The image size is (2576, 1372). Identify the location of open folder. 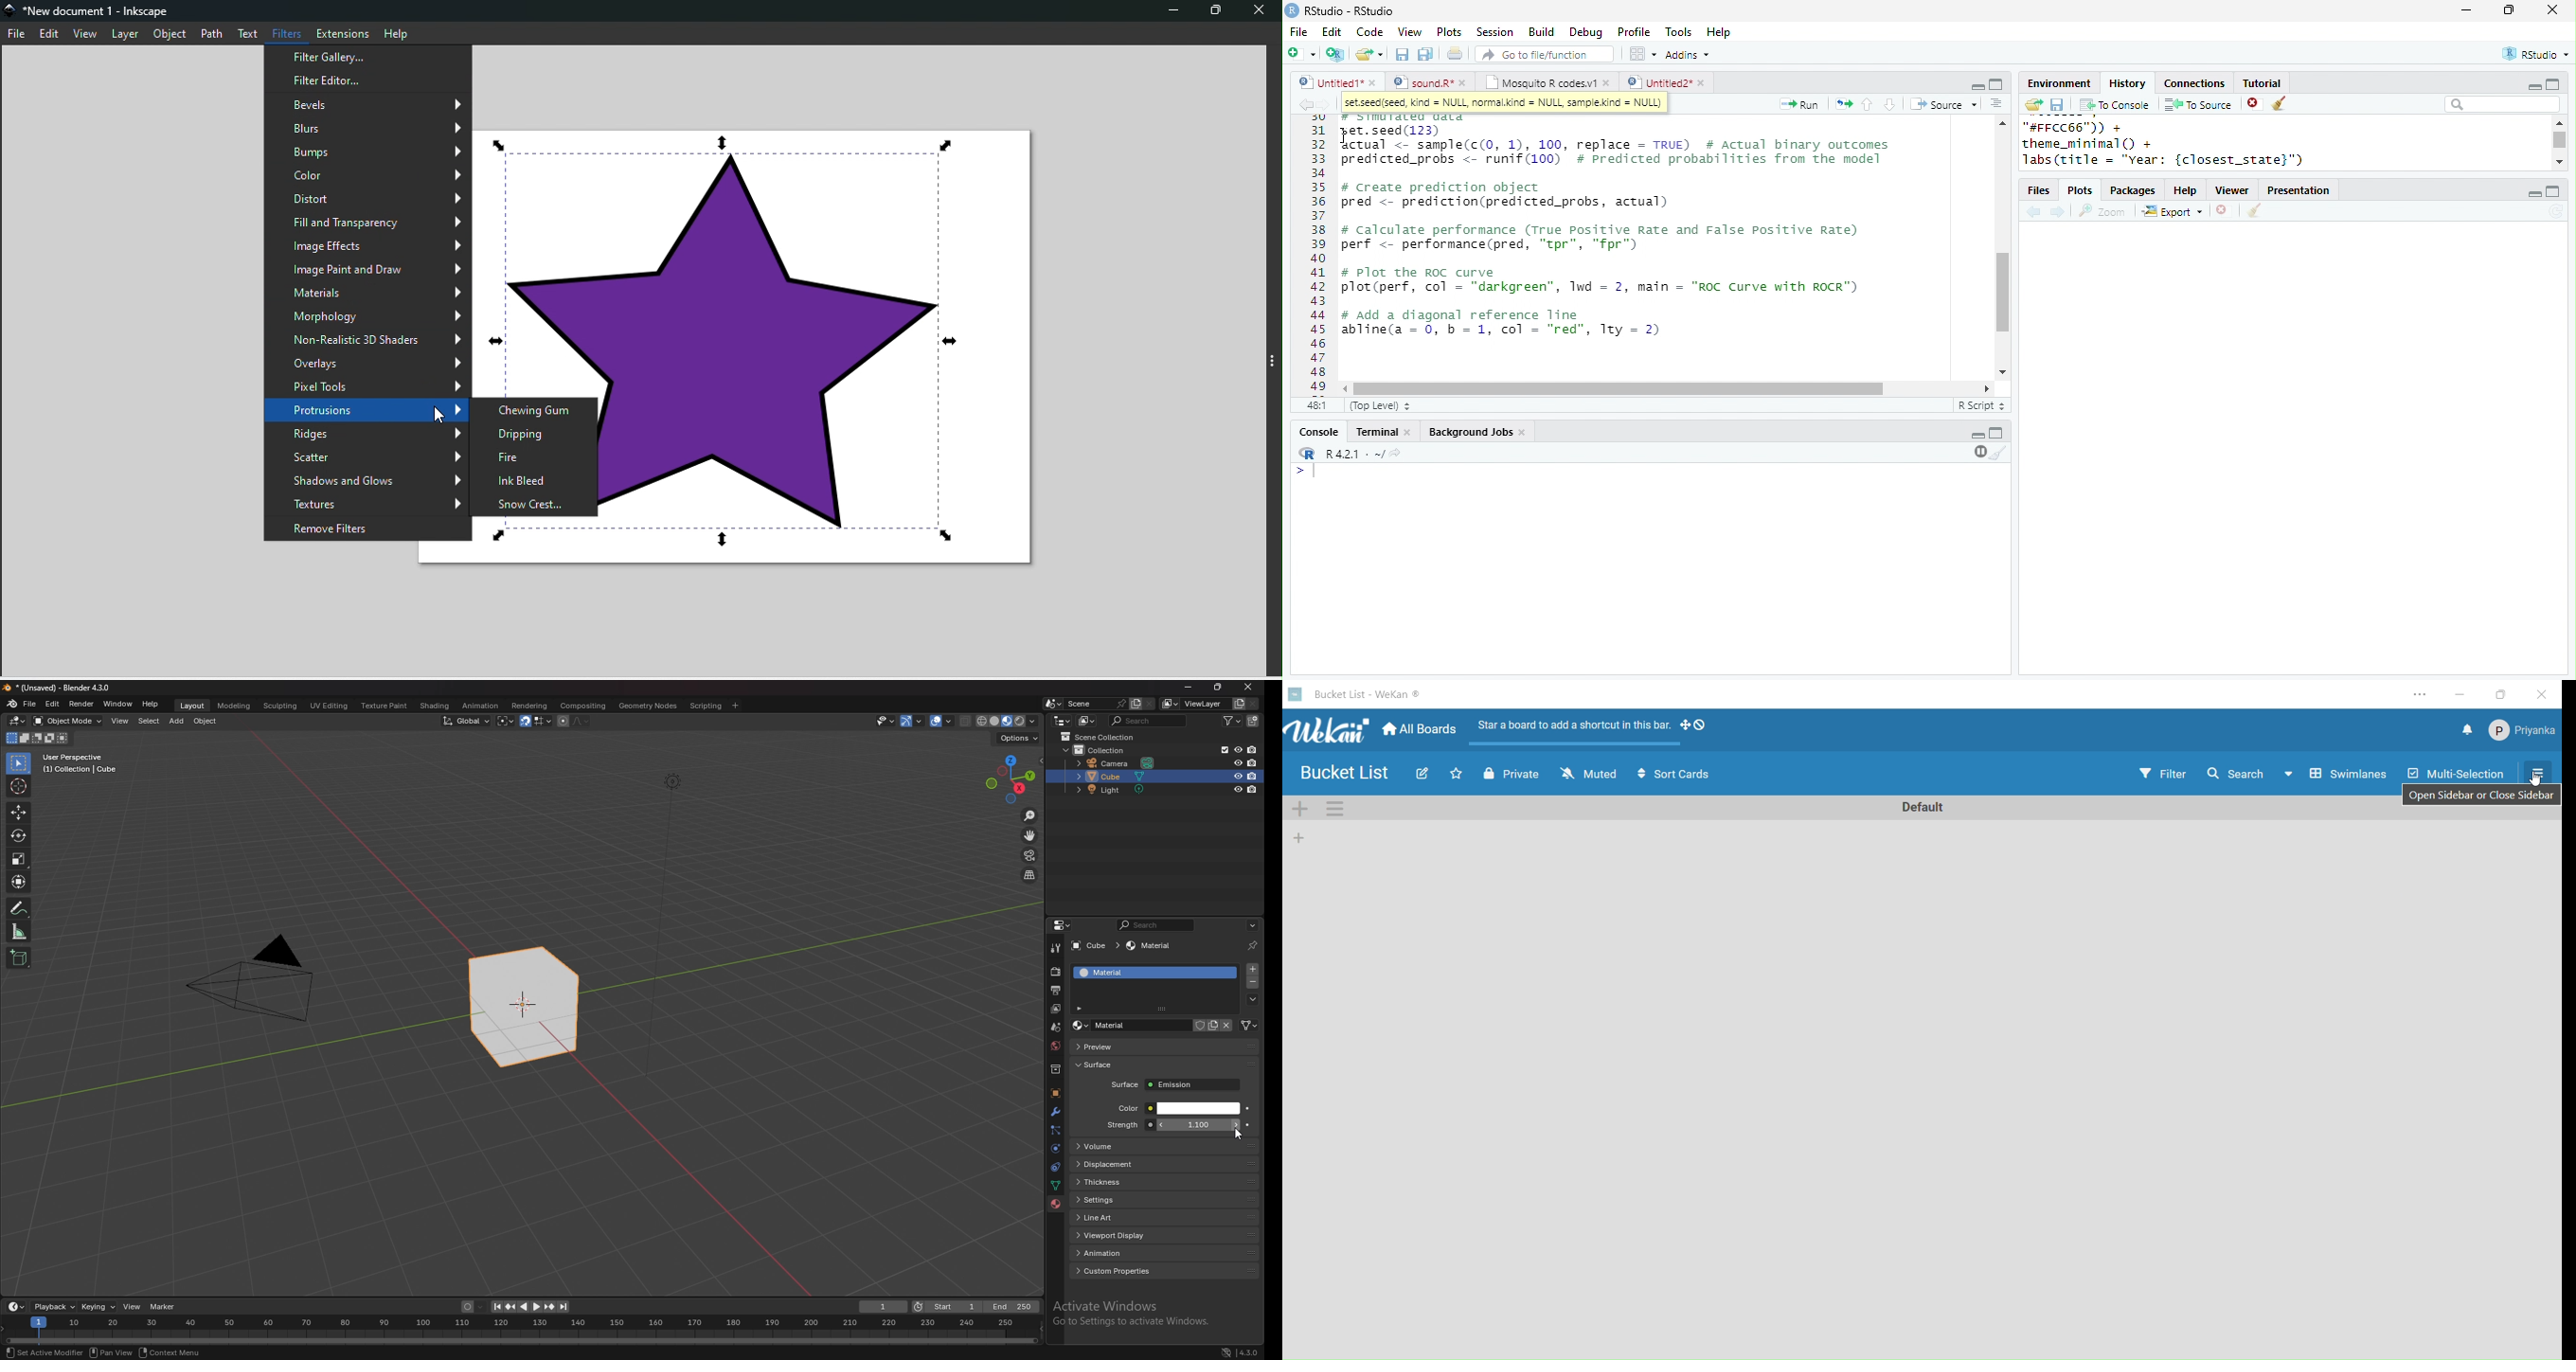
(2032, 104).